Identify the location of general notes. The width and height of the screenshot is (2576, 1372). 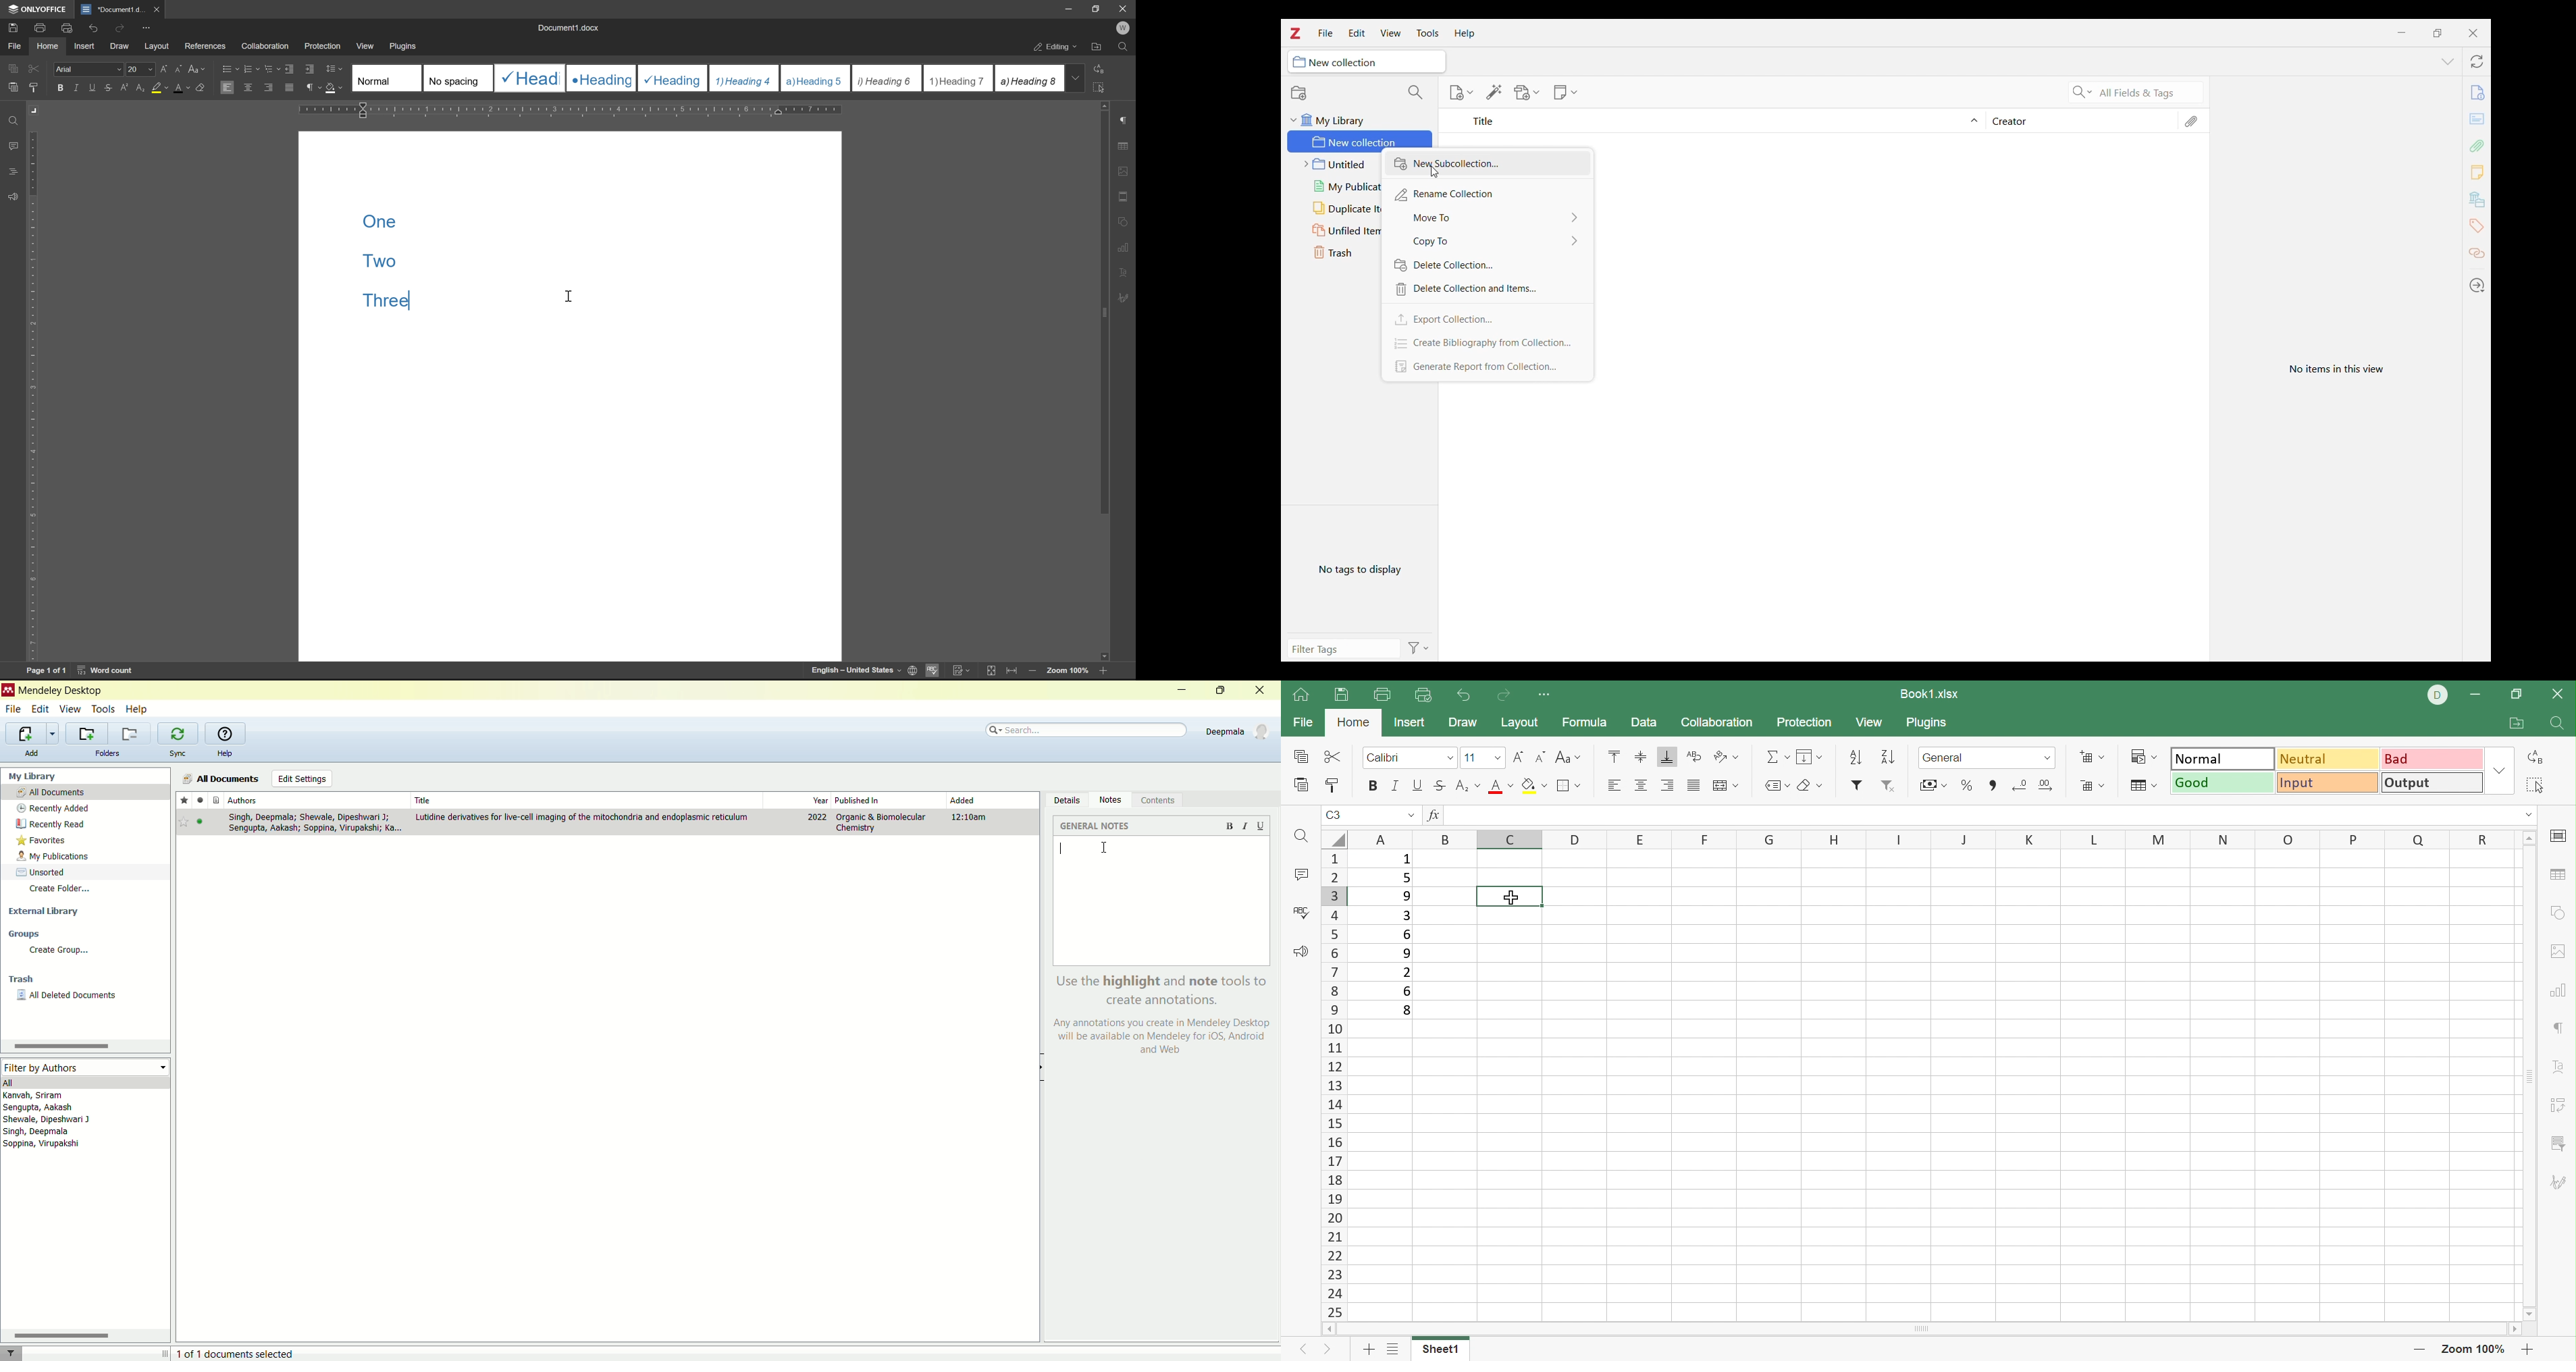
(1096, 827).